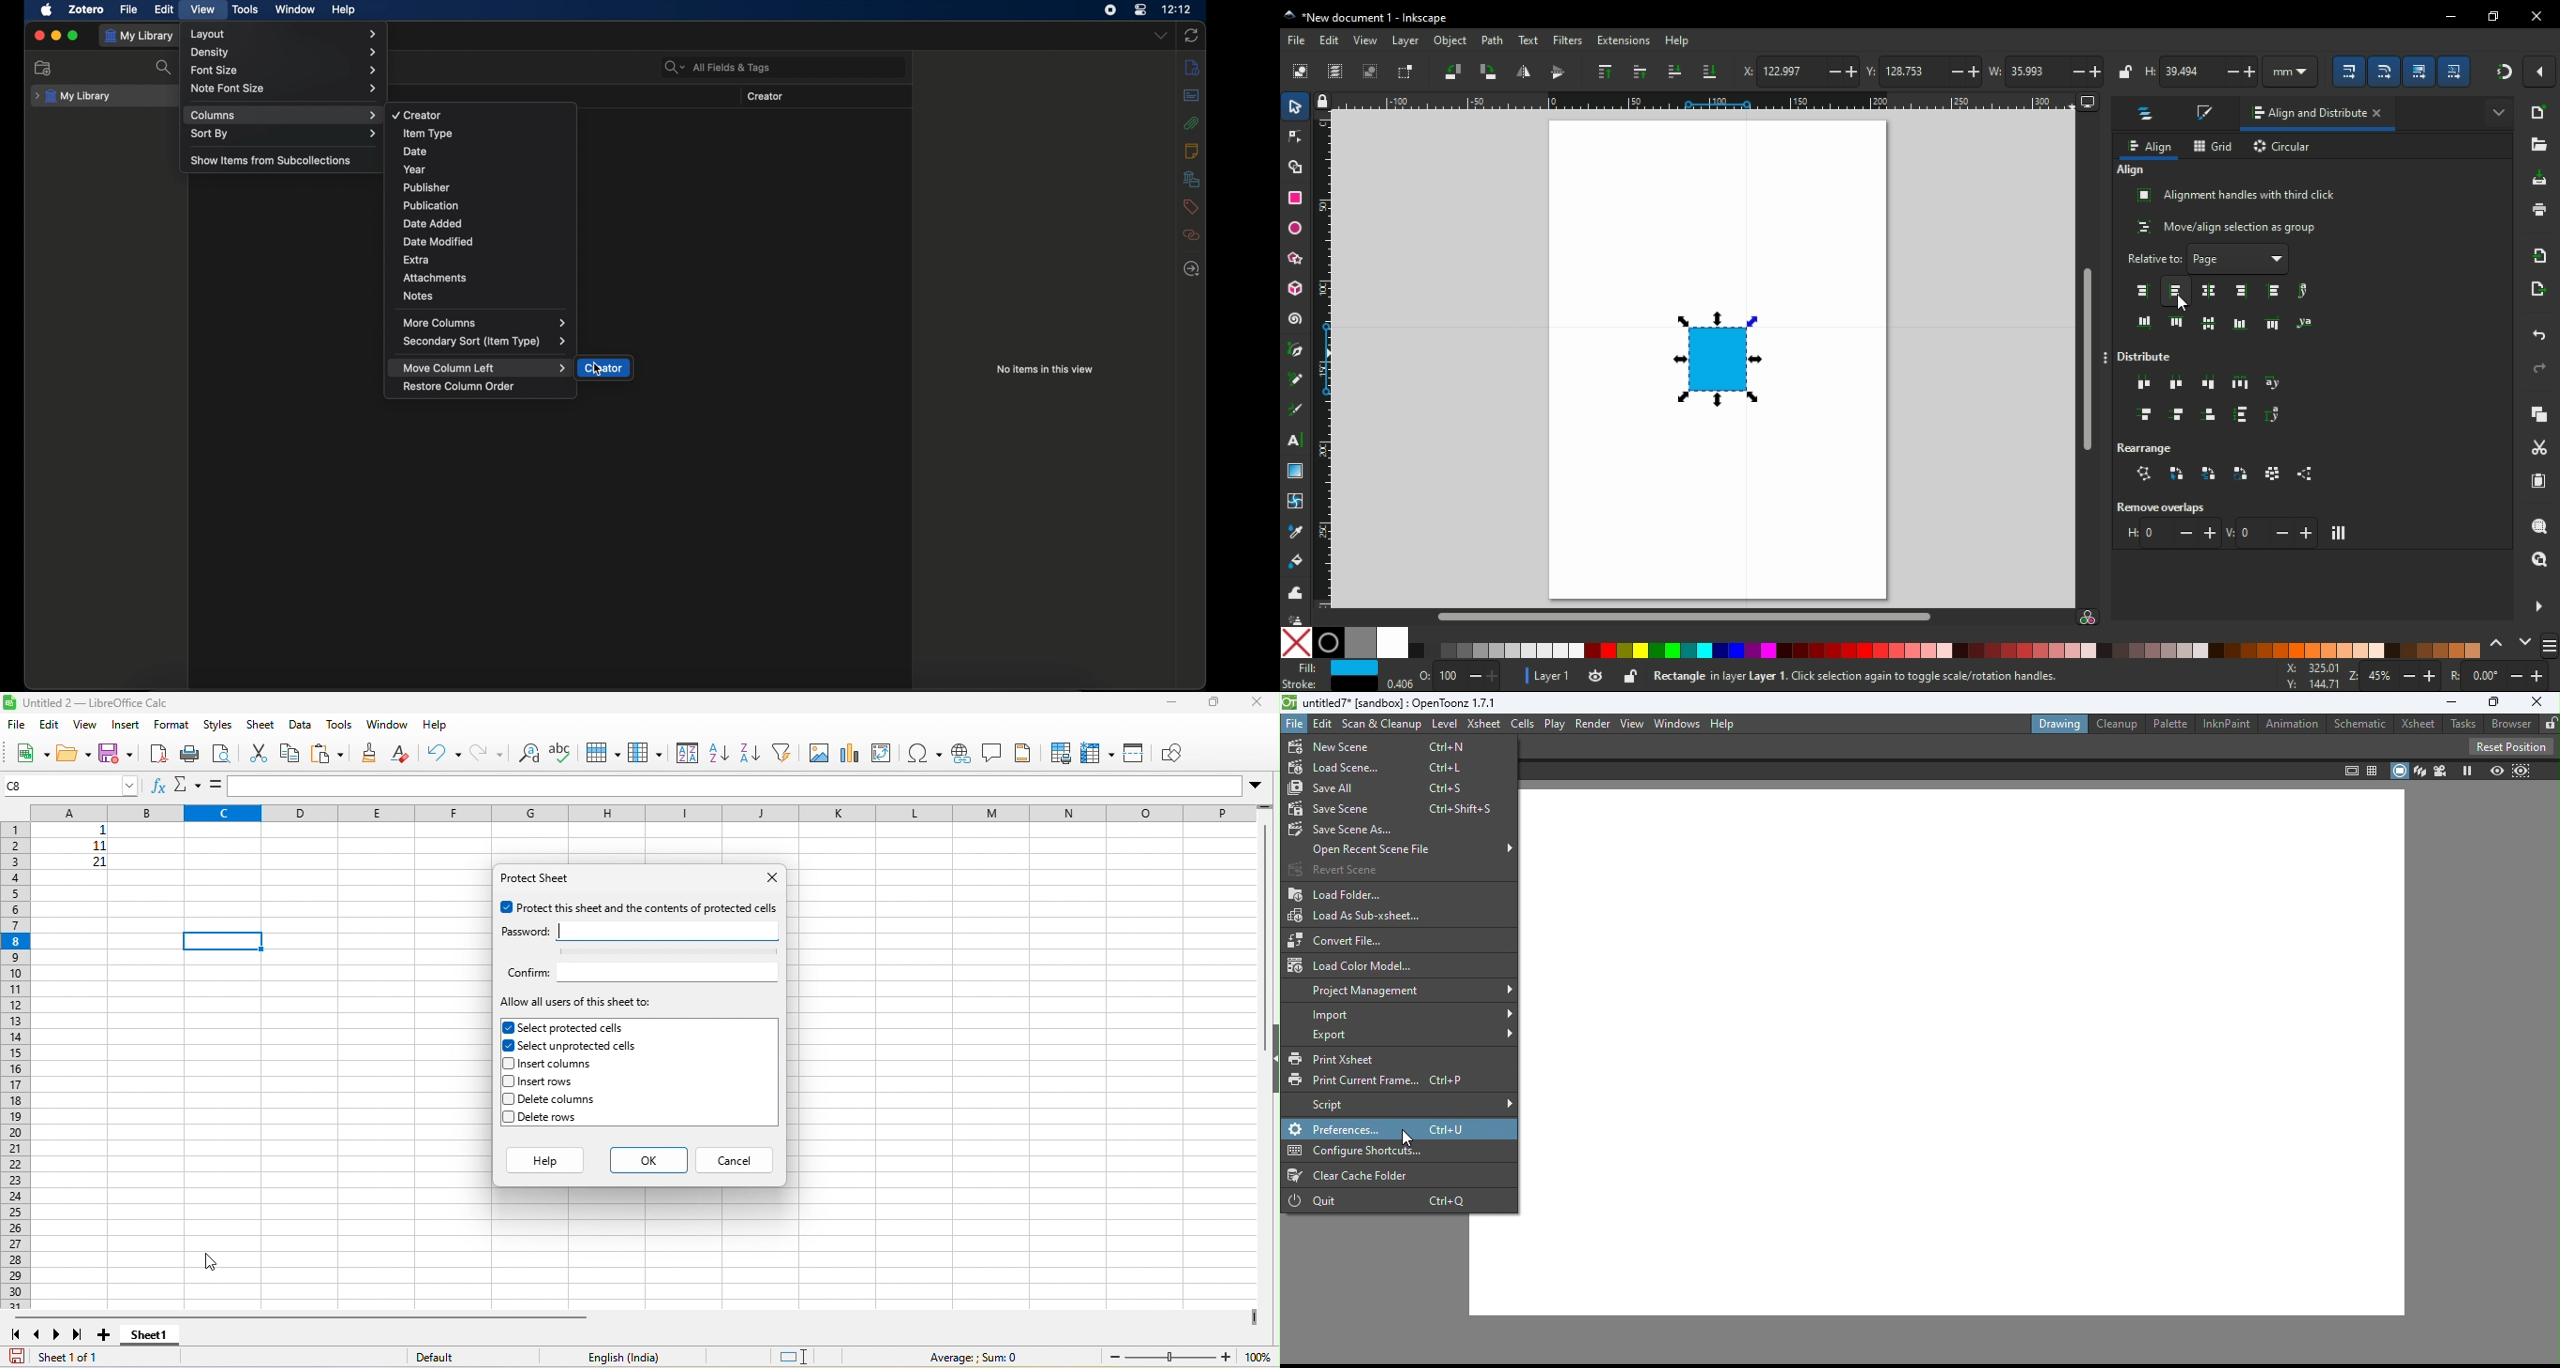 This screenshot has width=2576, height=1372. What do you see at coordinates (2400, 771) in the screenshot?
I see `Camera stand view` at bounding box center [2400, 771].